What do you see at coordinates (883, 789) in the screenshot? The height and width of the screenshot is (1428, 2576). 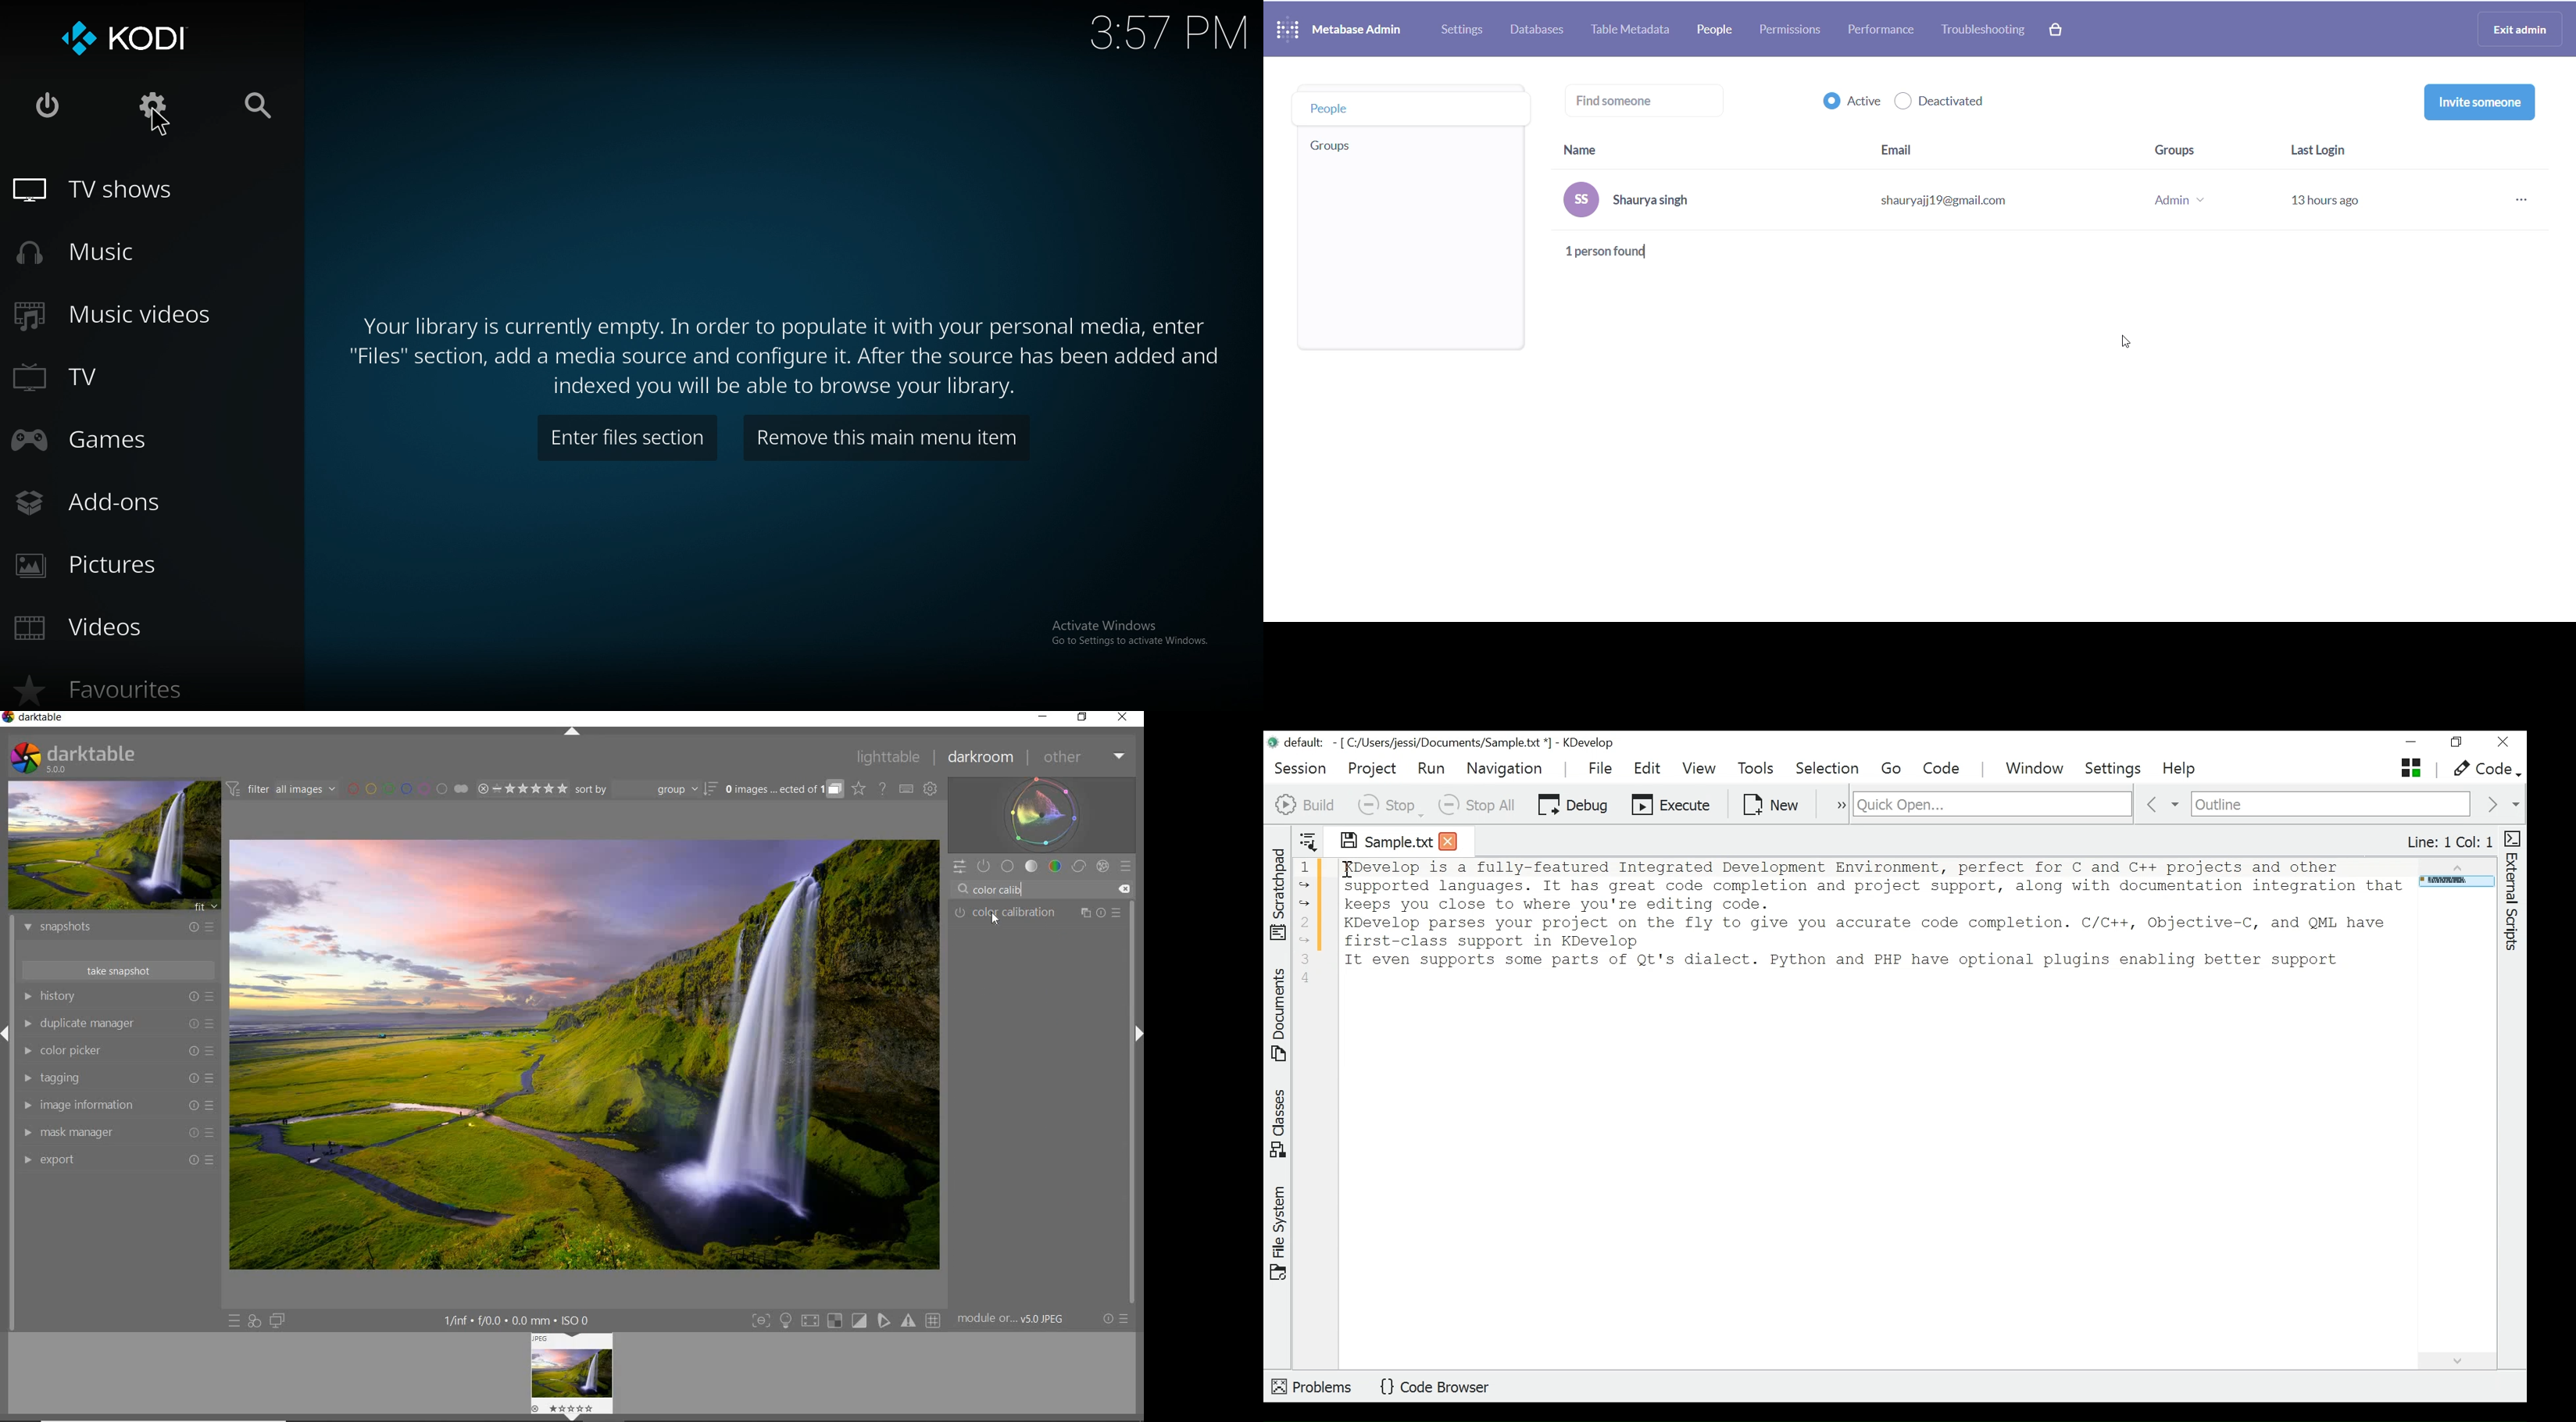 I see `HELP ONLINE` at bounding box center [883, 789].